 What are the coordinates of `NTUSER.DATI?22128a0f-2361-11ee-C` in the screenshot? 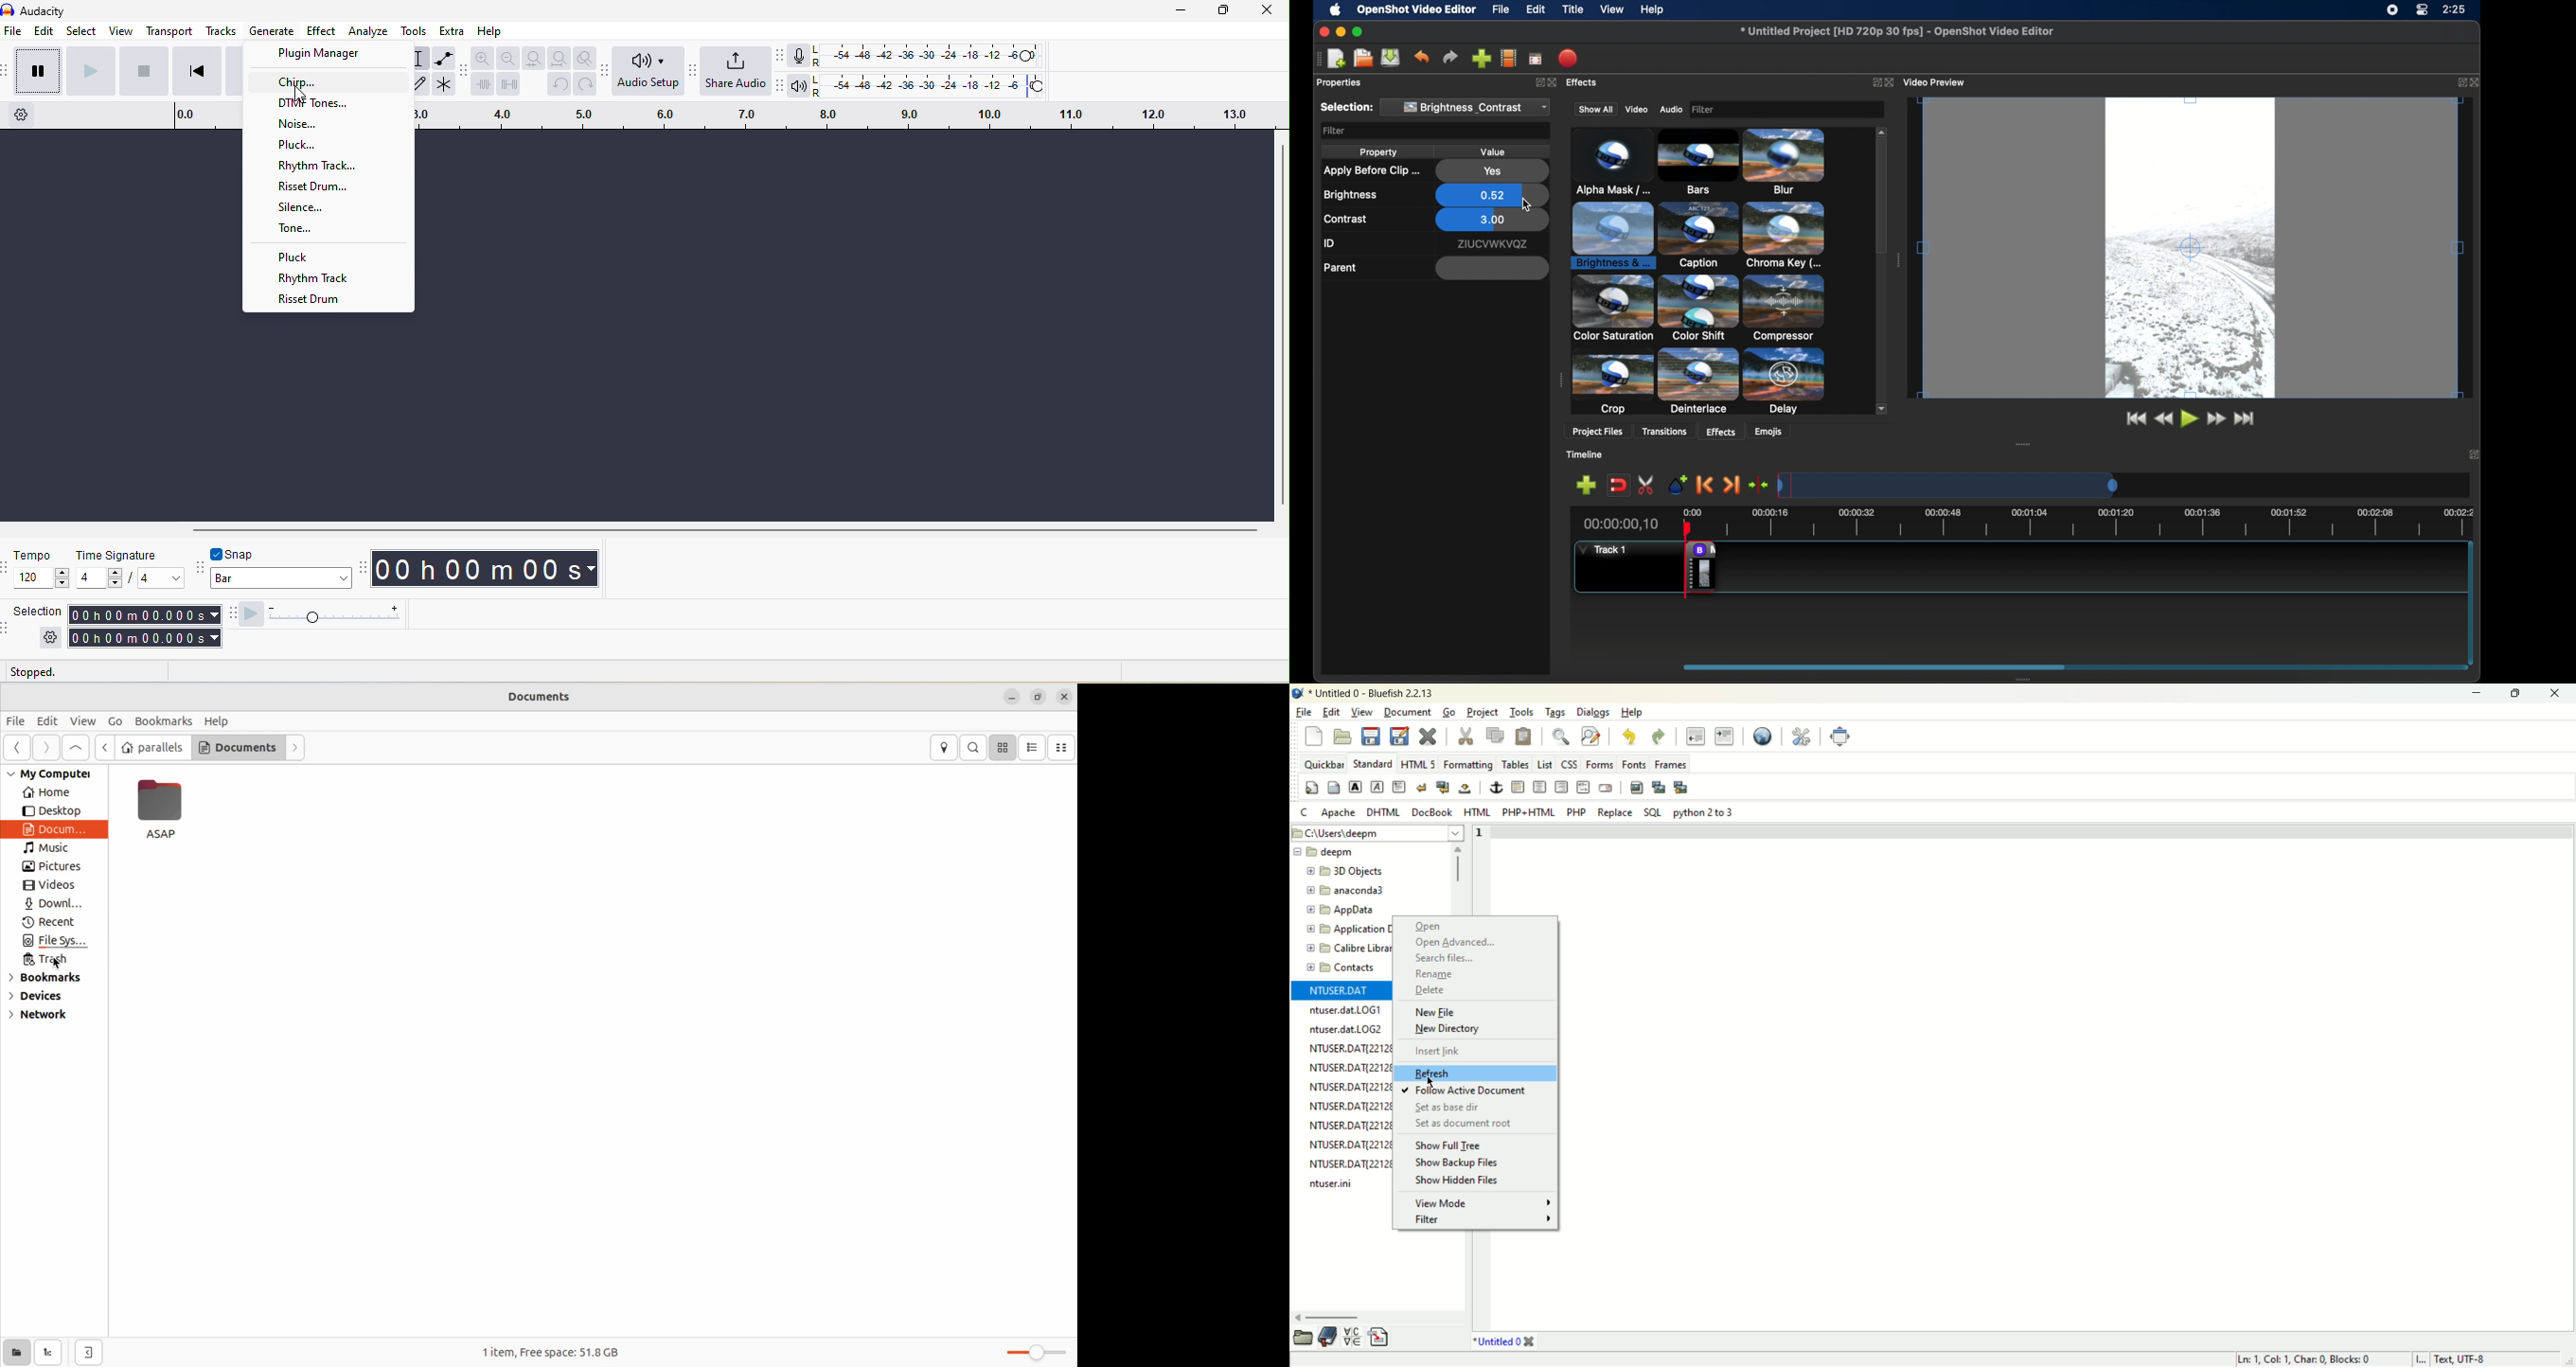 It's located at (1351, 1086).